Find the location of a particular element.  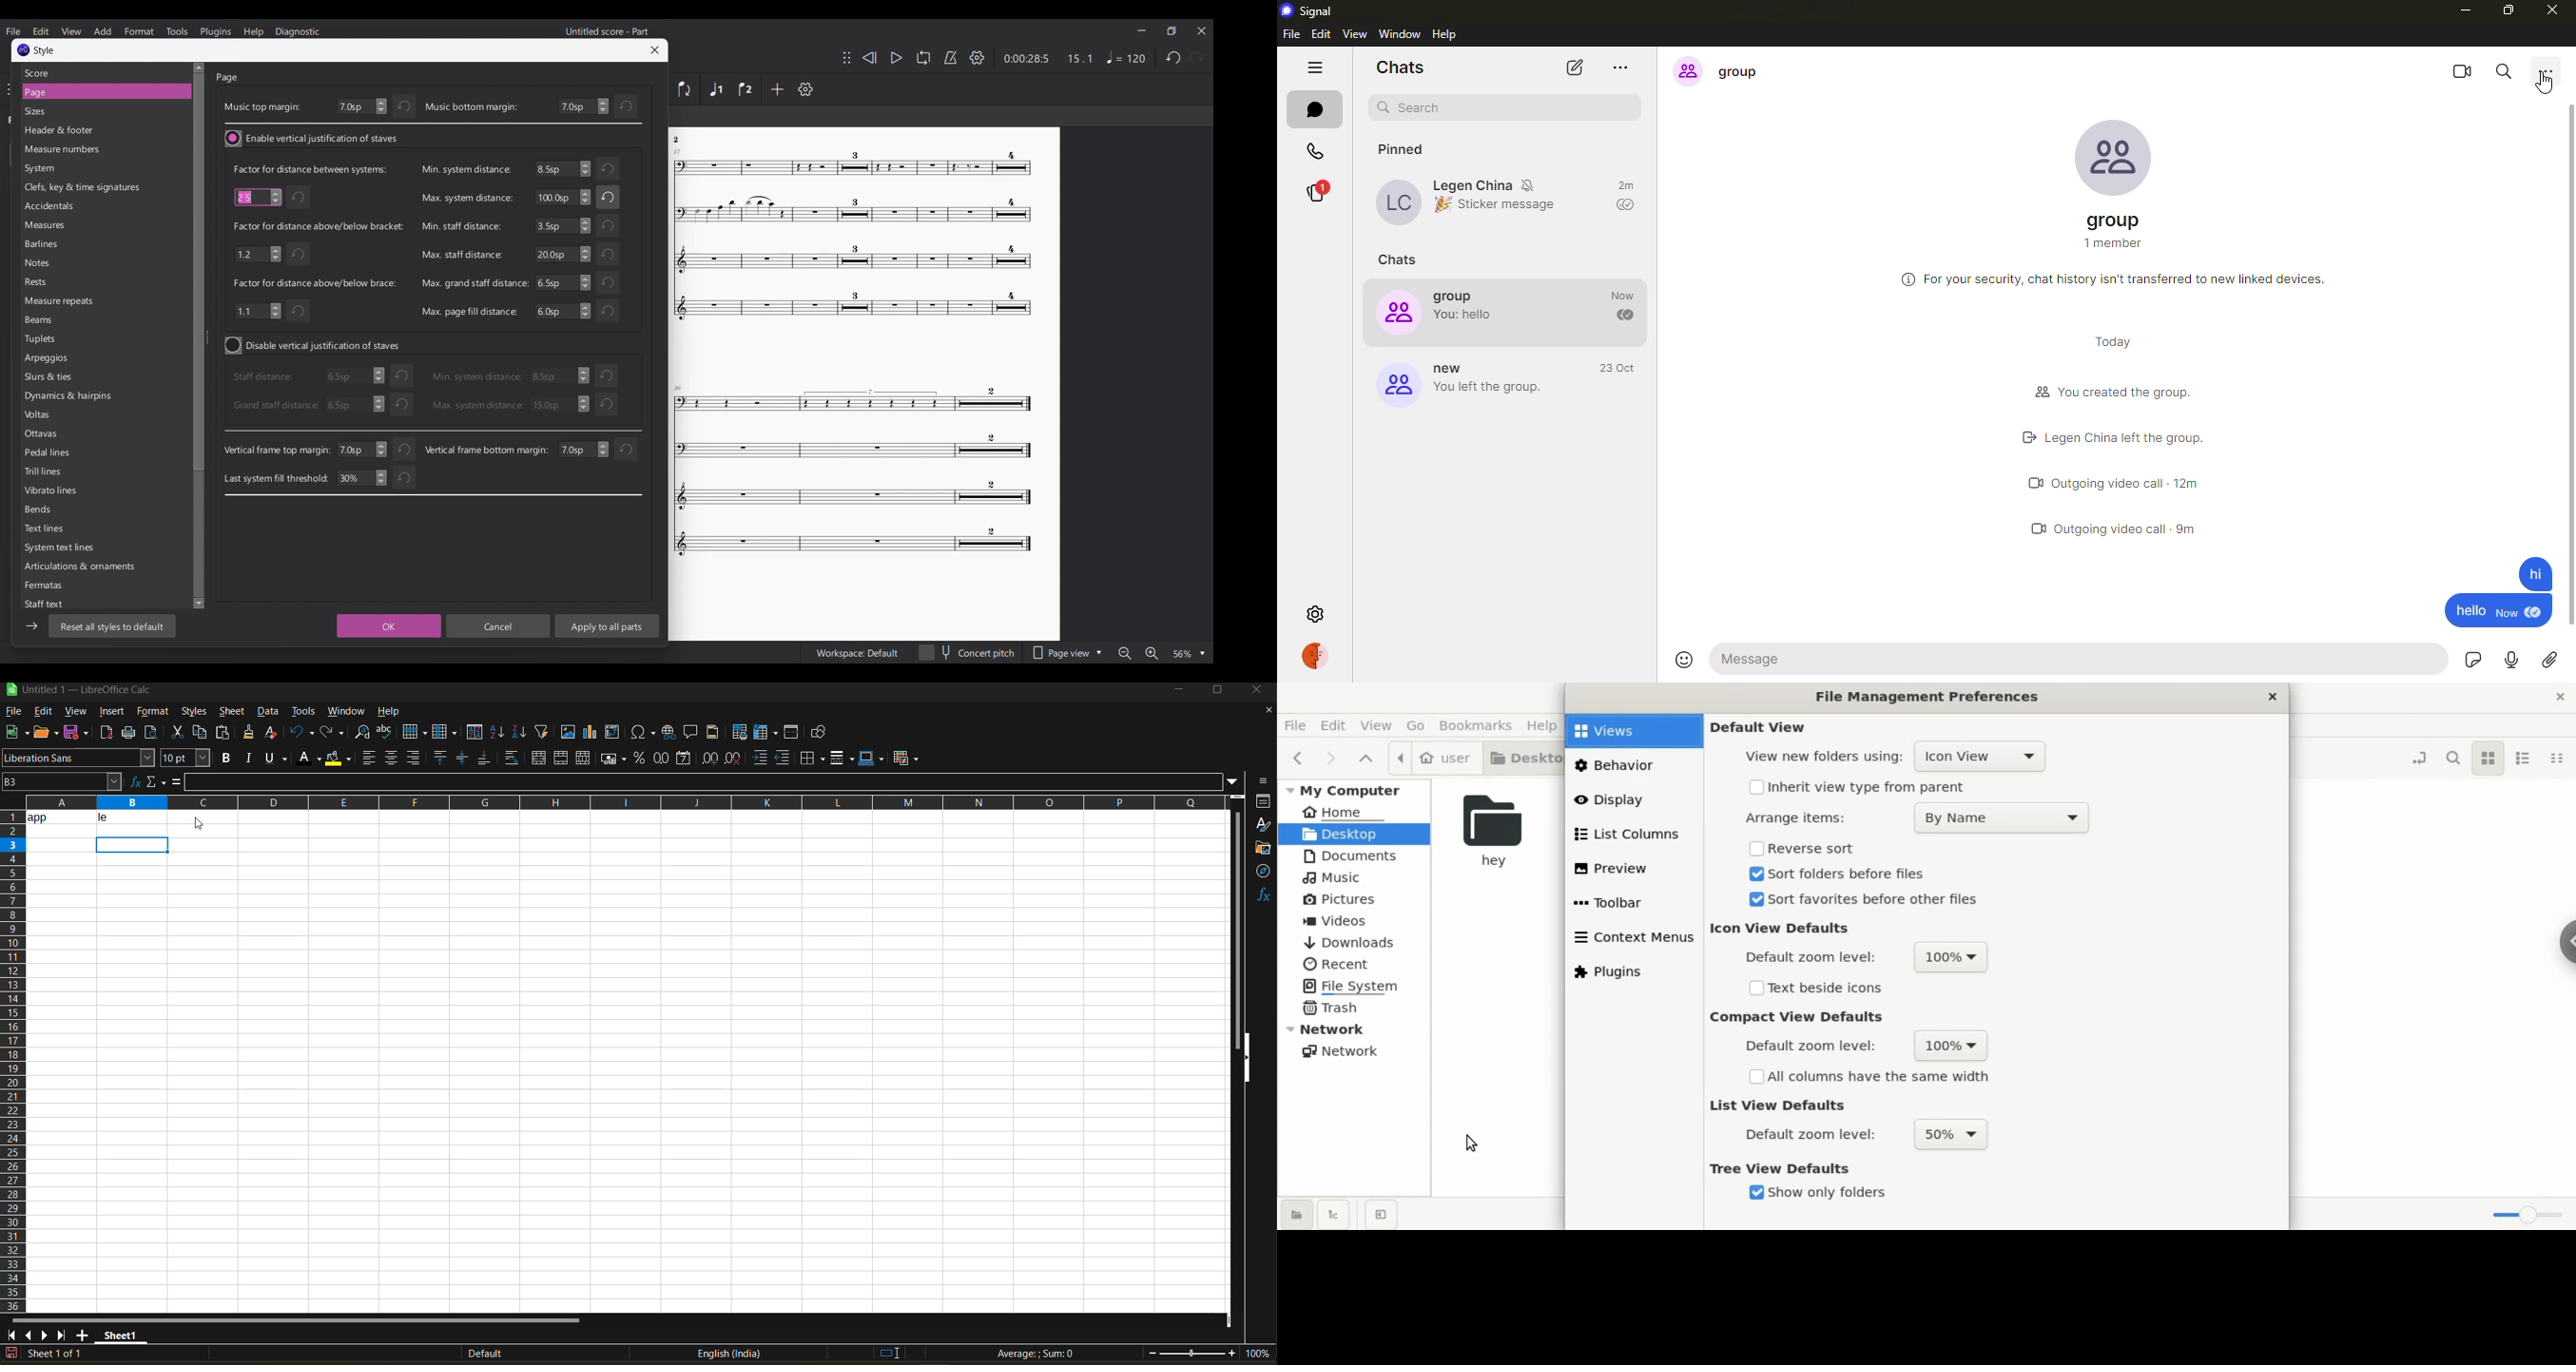

spelling is located at coordinates (384, 733).